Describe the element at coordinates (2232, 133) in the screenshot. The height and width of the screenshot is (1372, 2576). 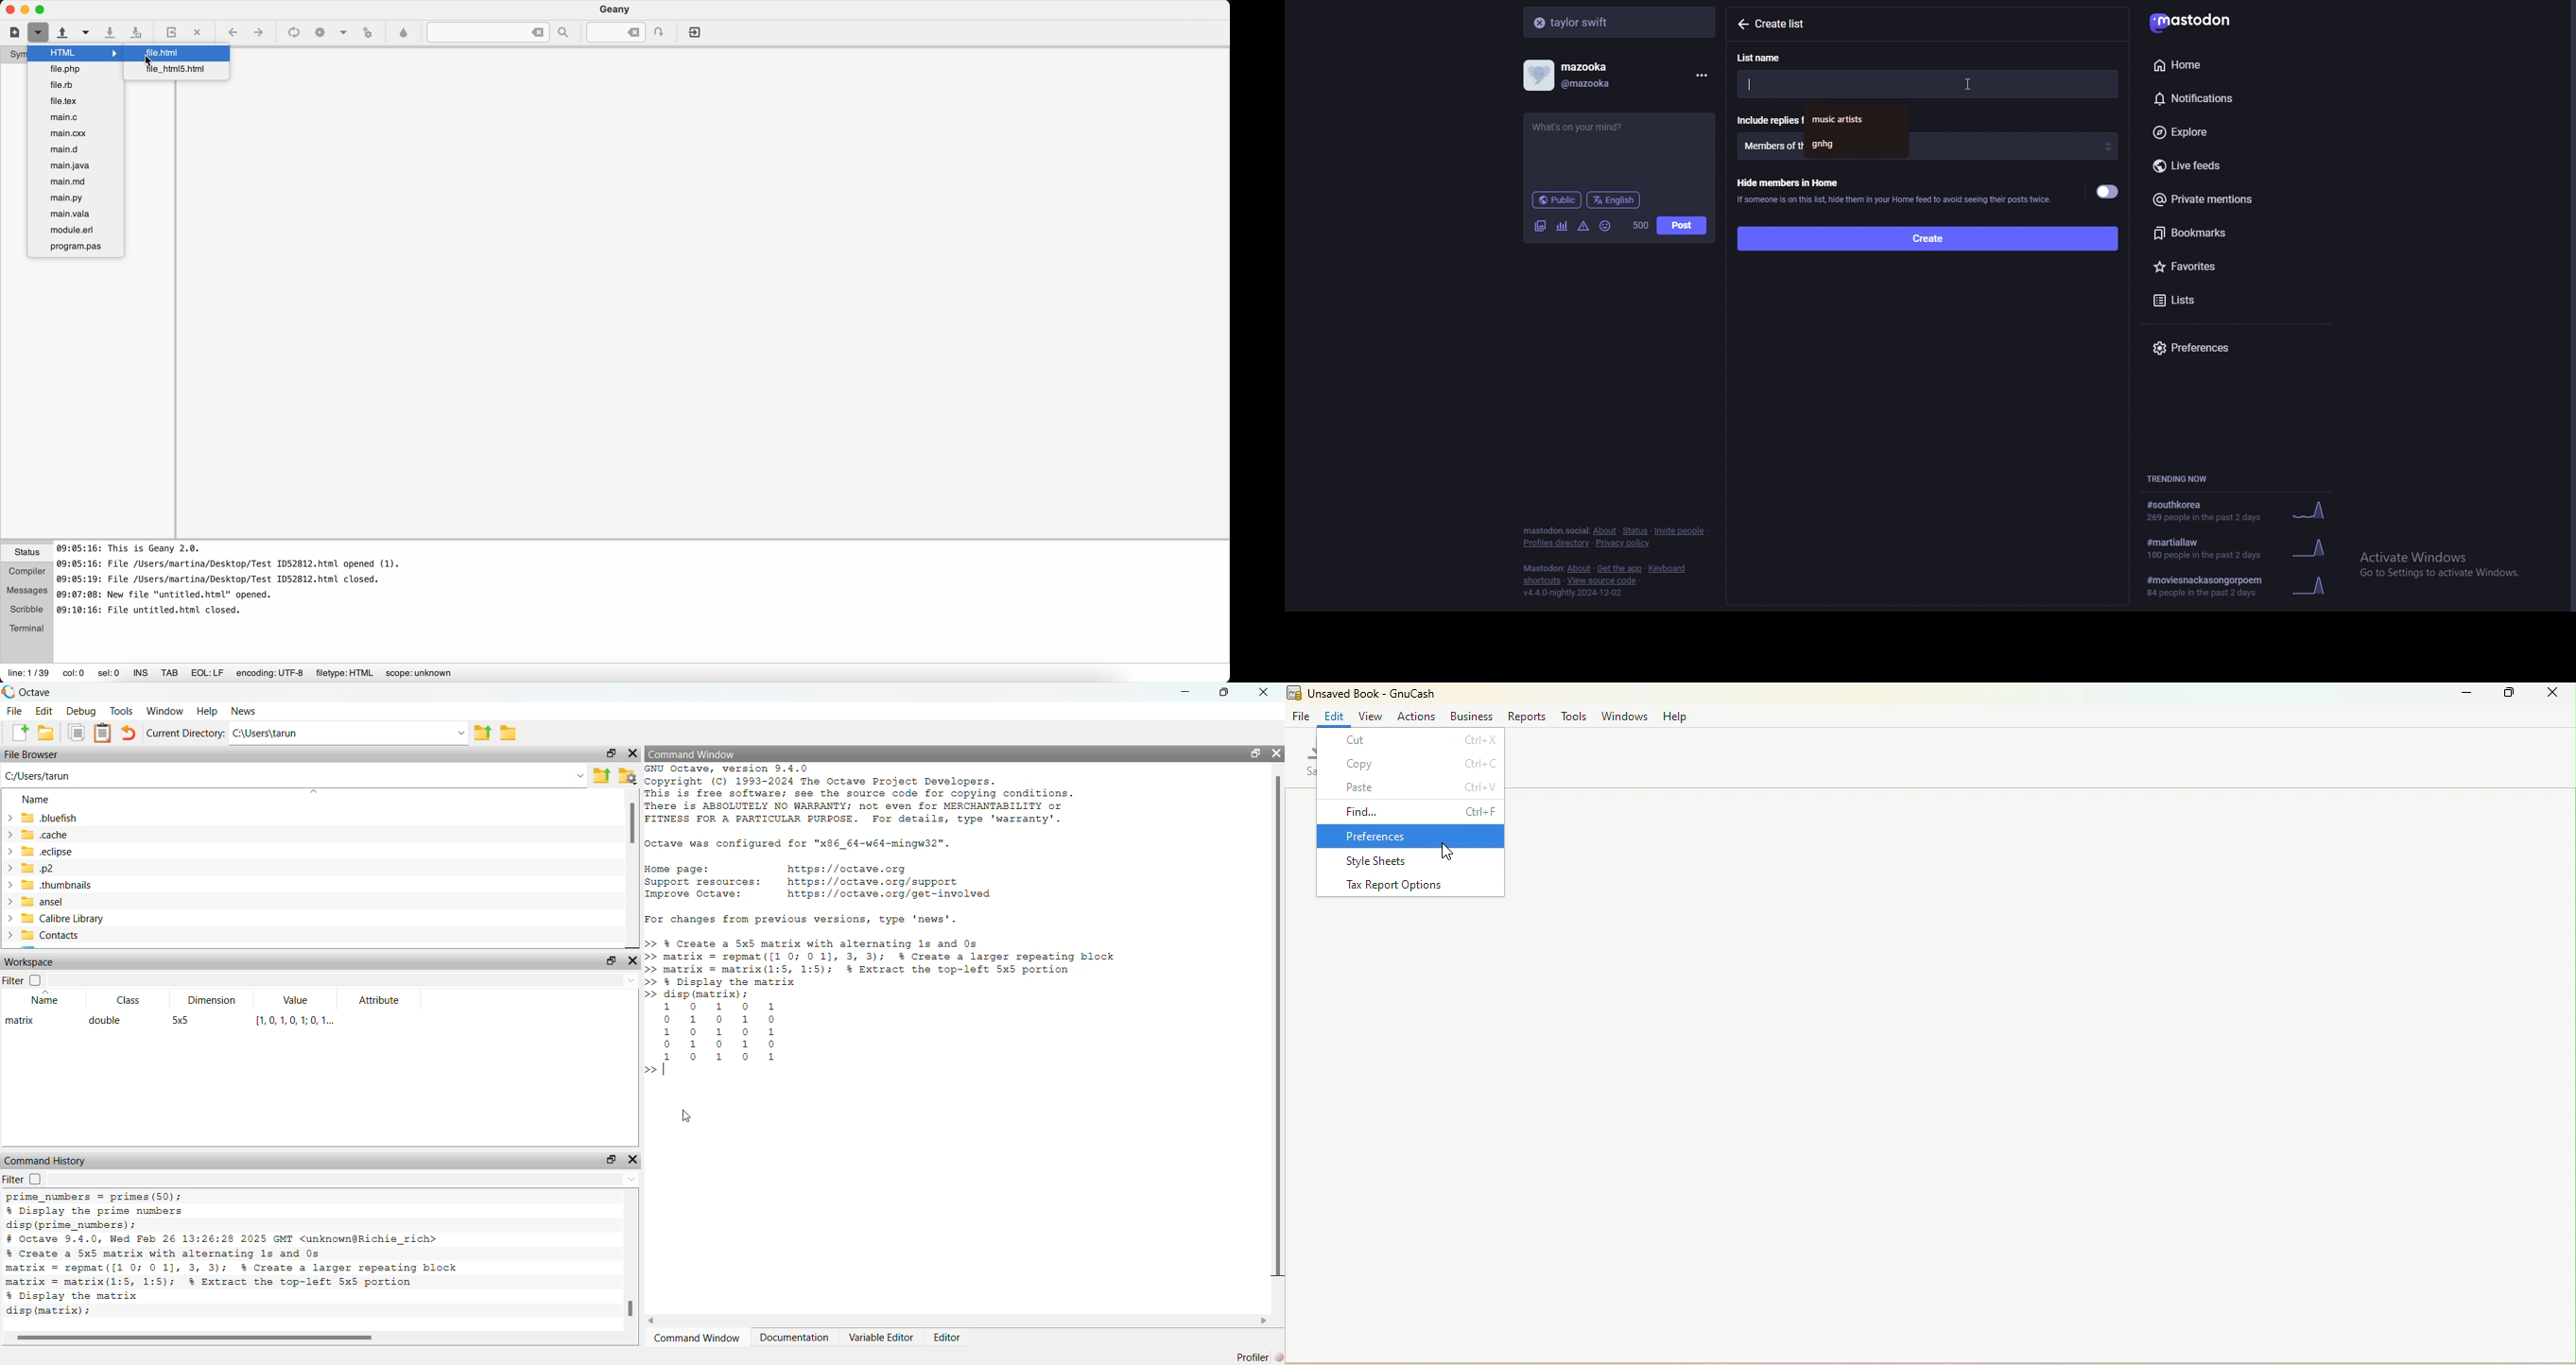
I see `explore` at that location.